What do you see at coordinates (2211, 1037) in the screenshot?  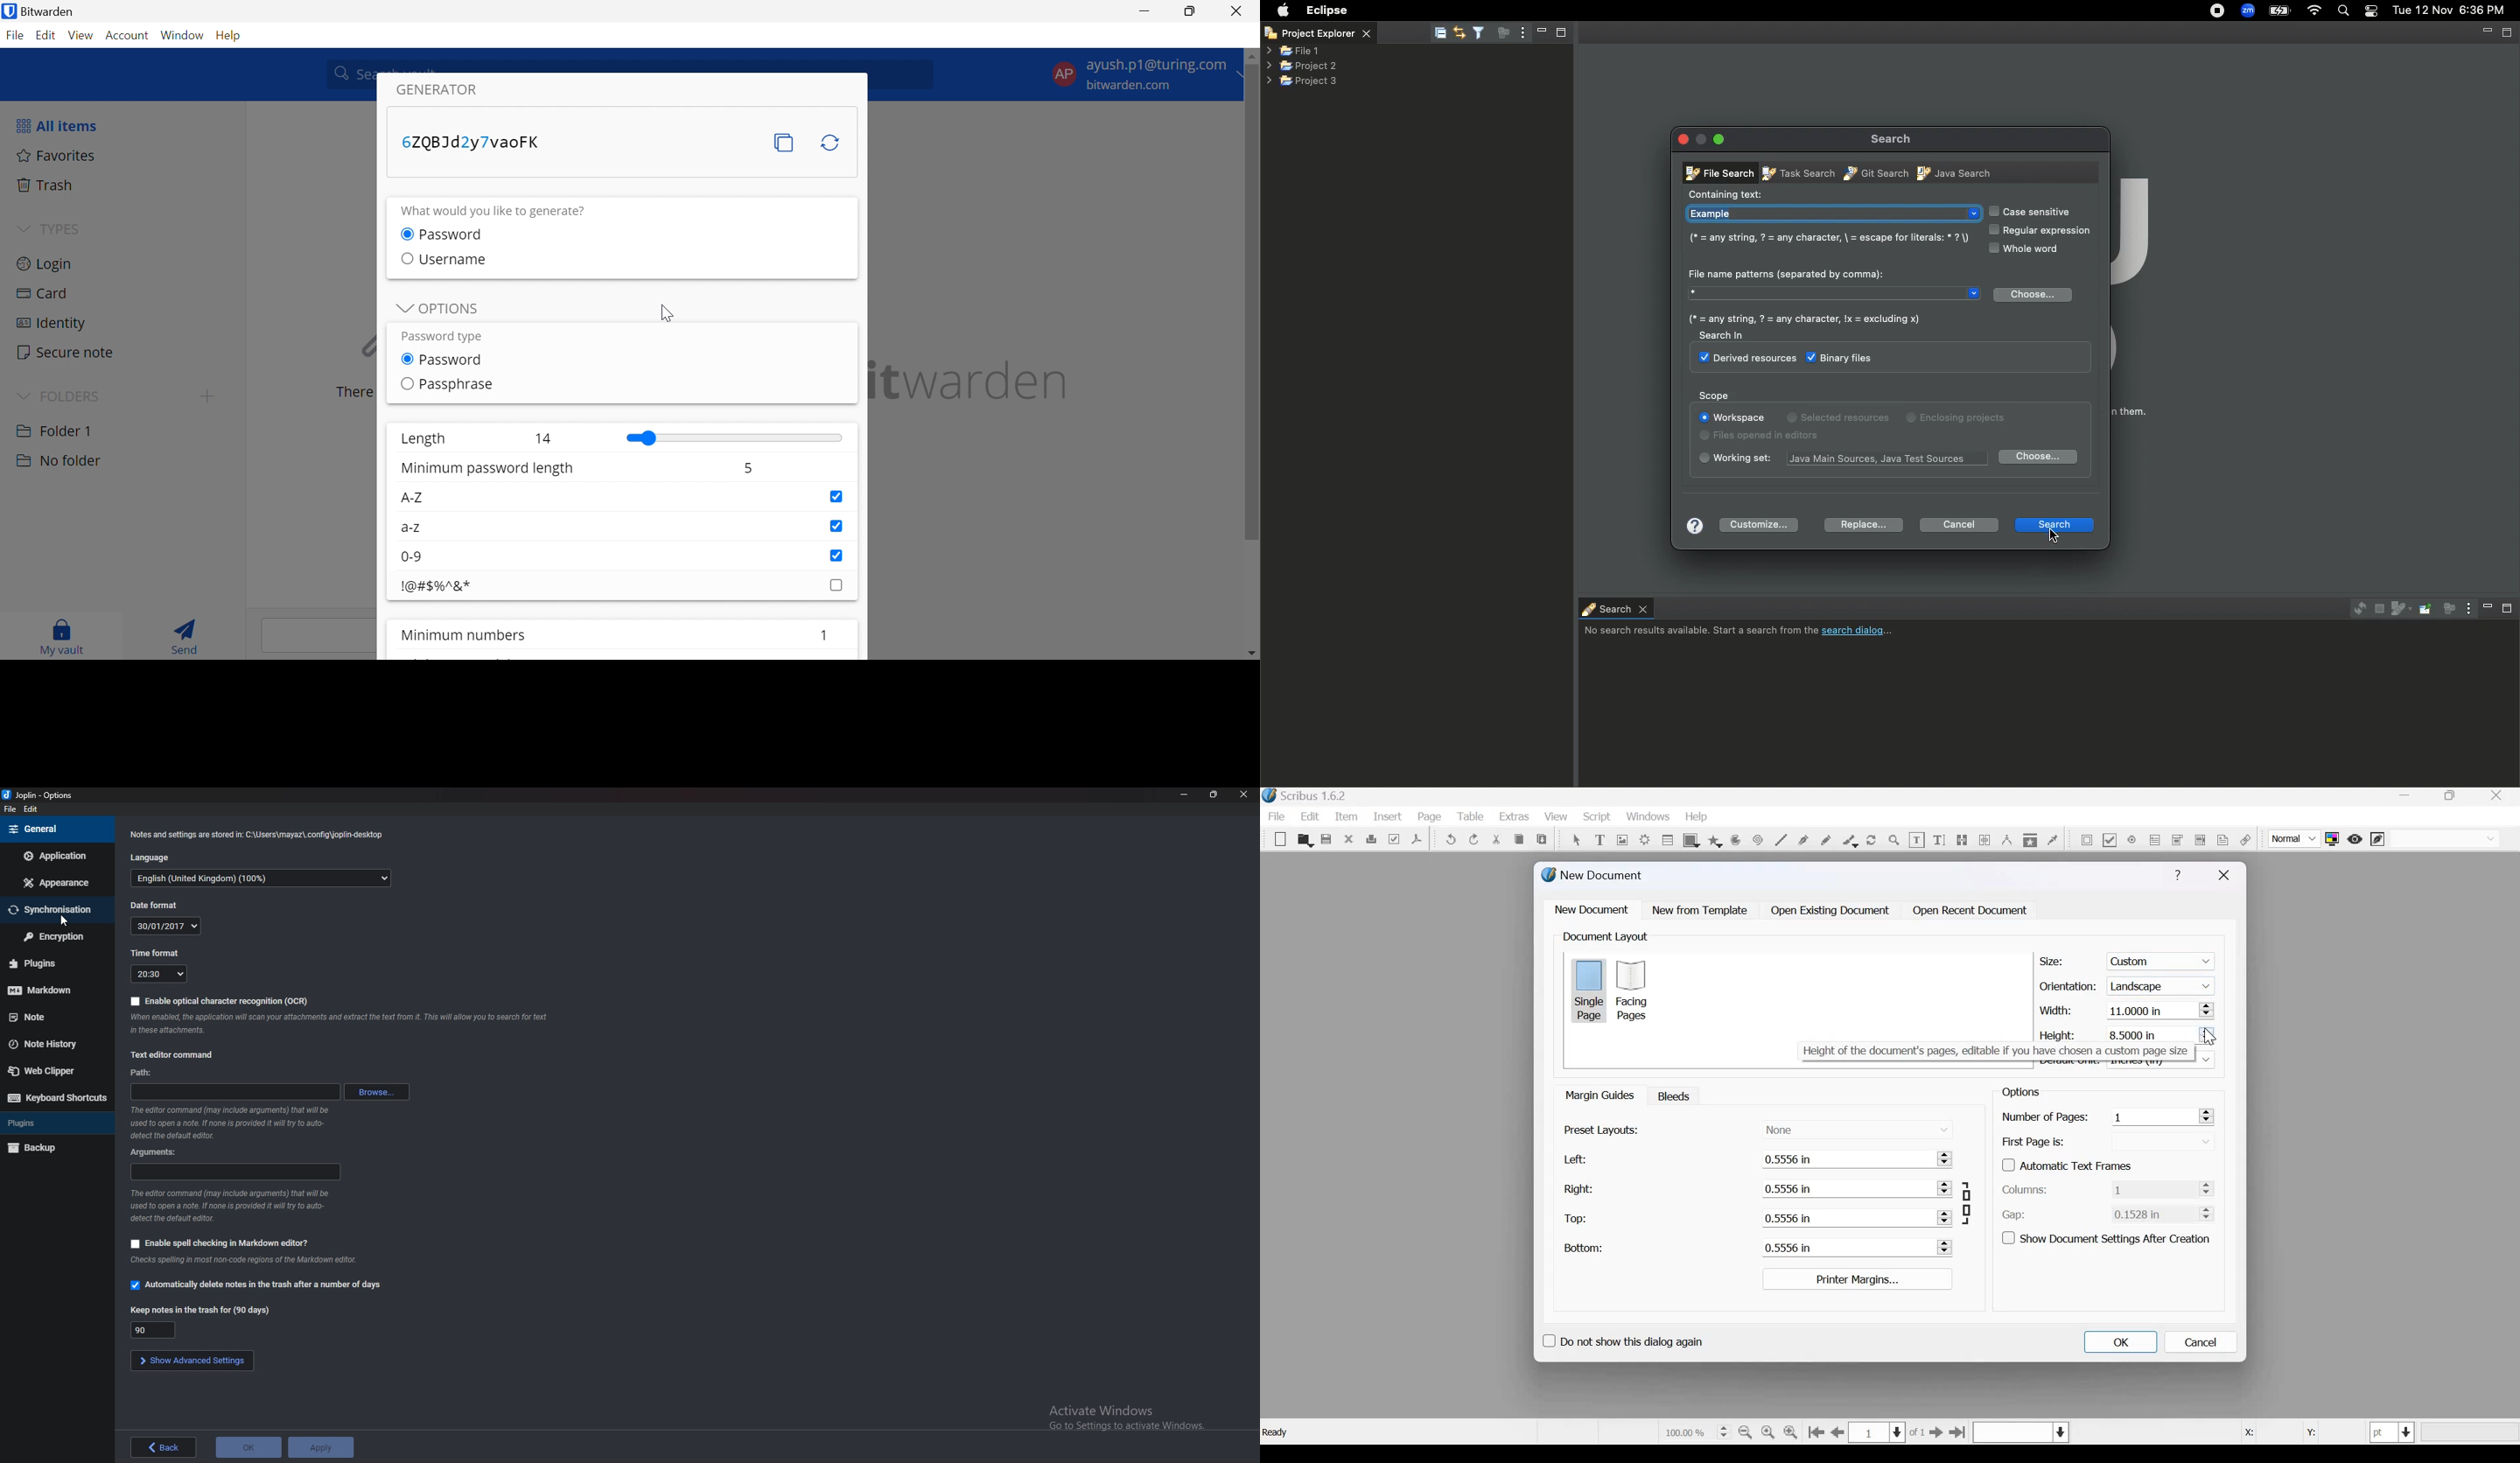 I see `cursor` at bounding box center [2211, 1037].